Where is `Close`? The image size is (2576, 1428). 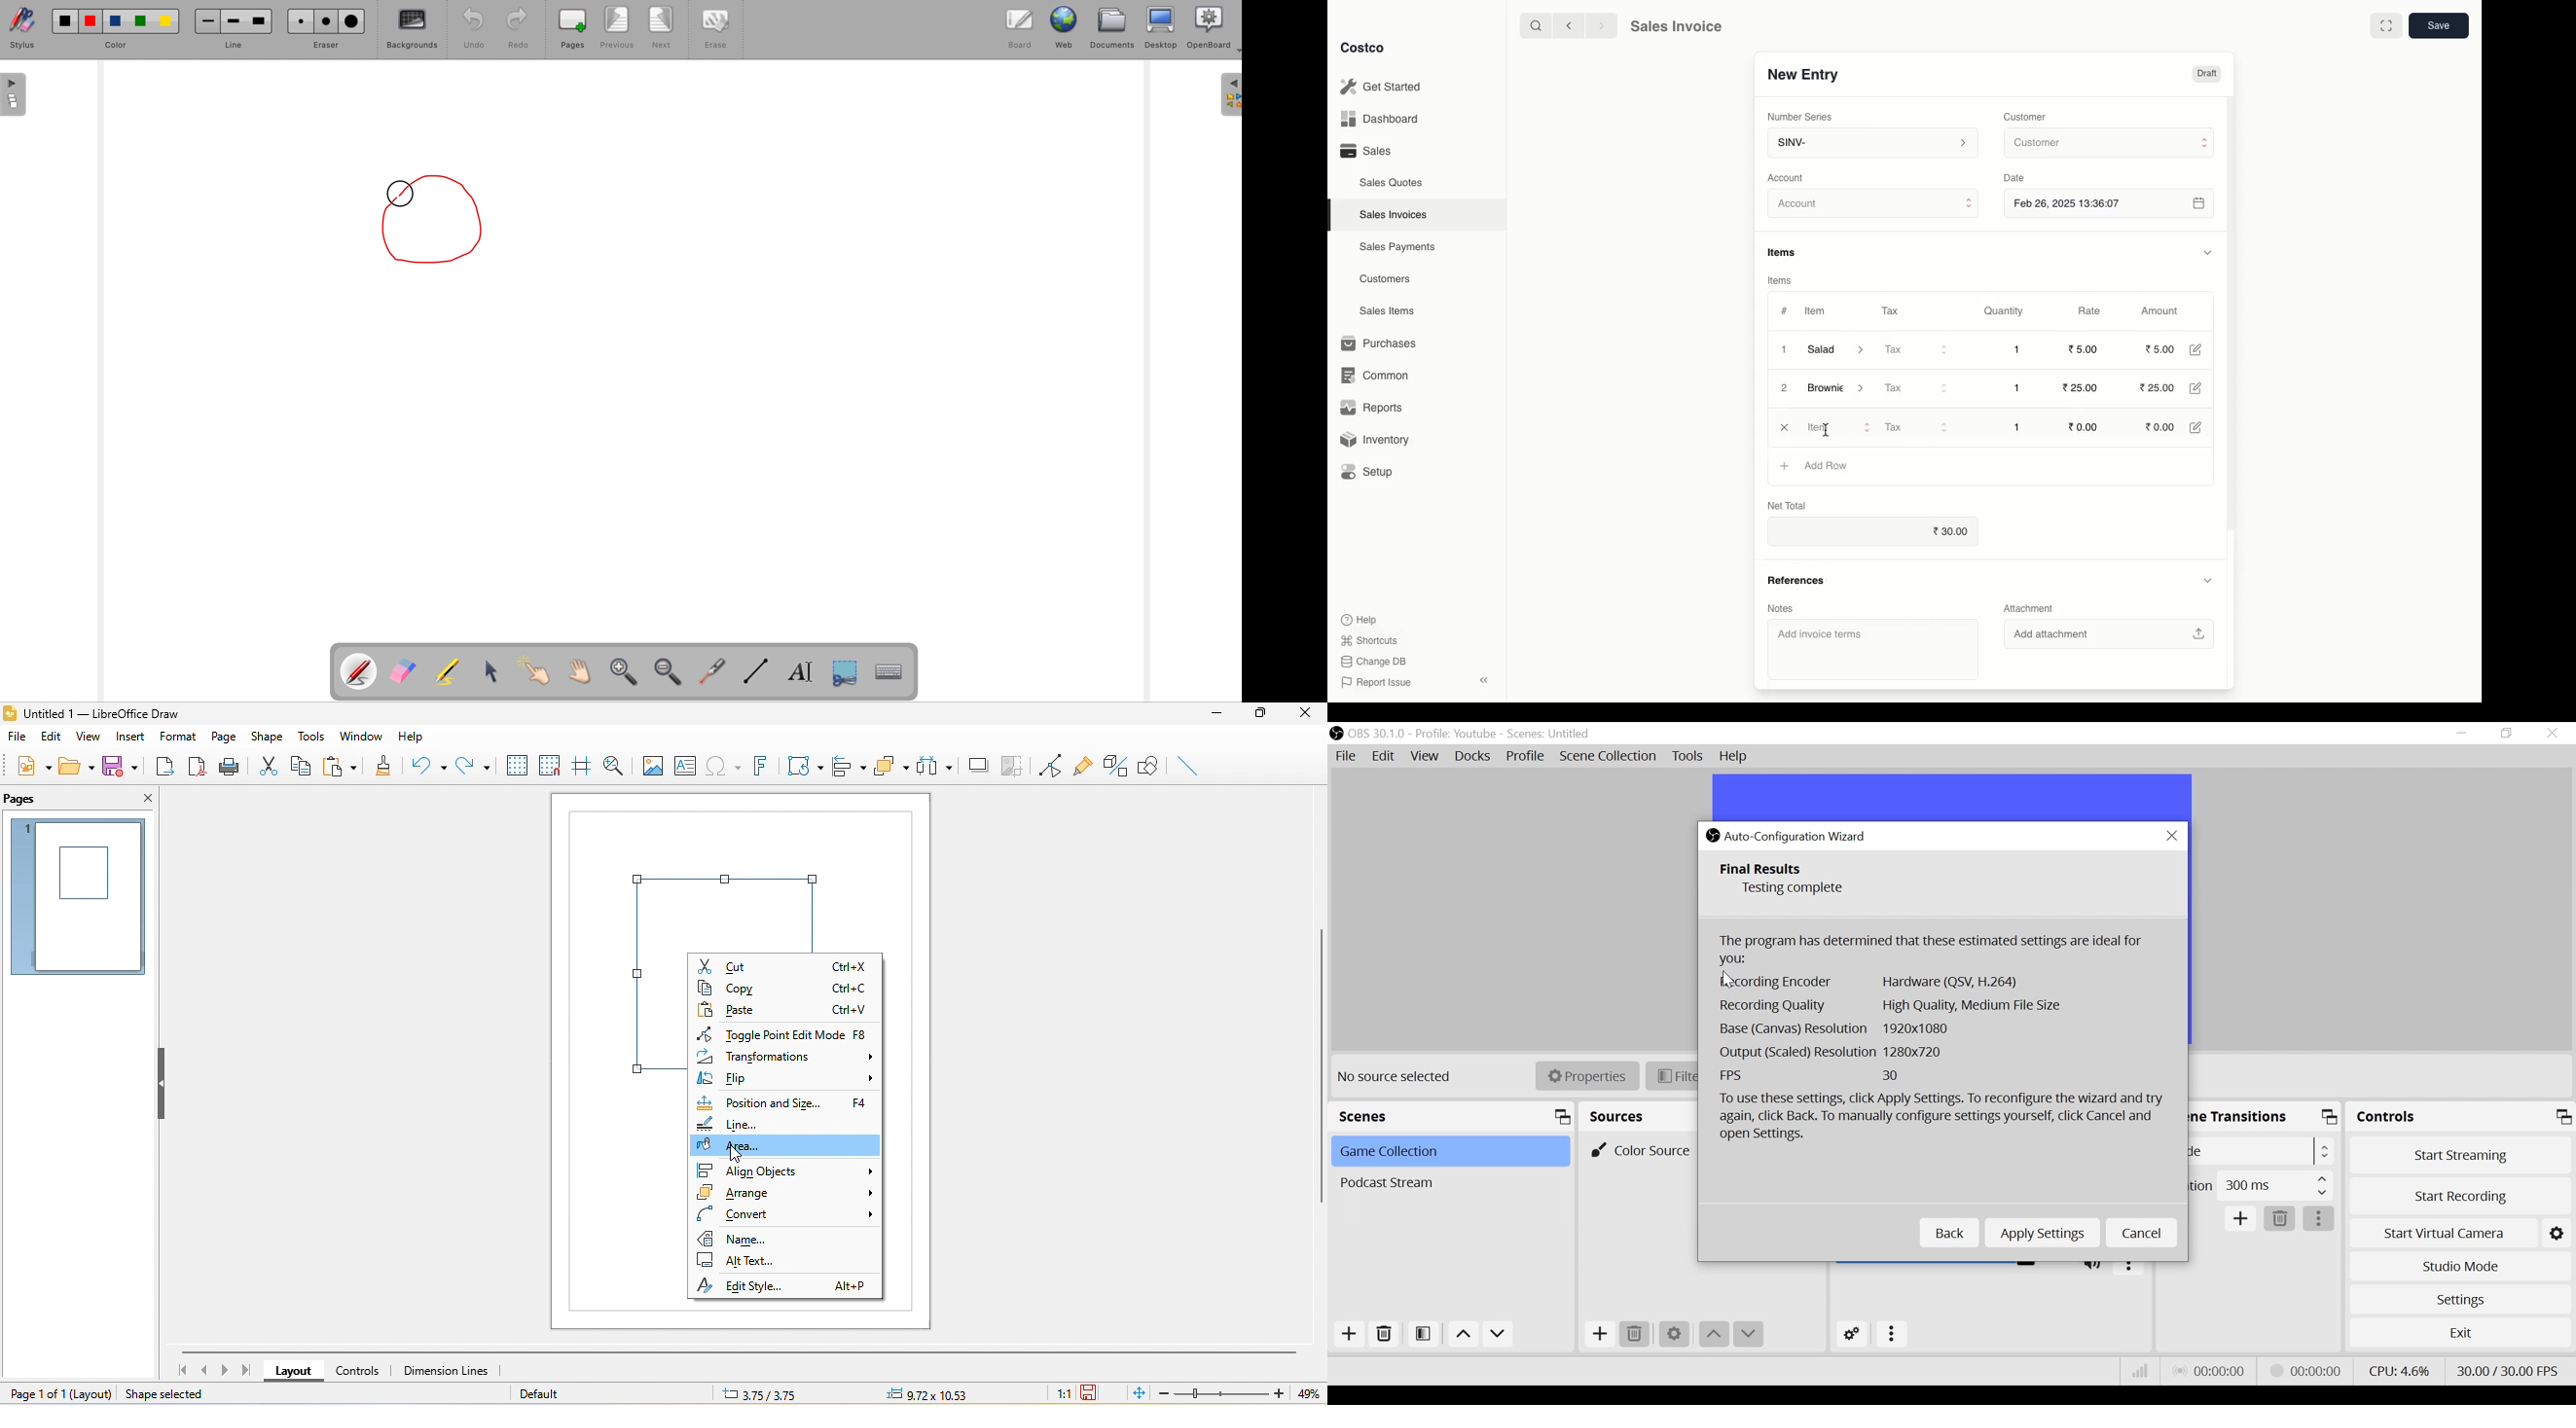
Close is located at coordinates (2554, 733).